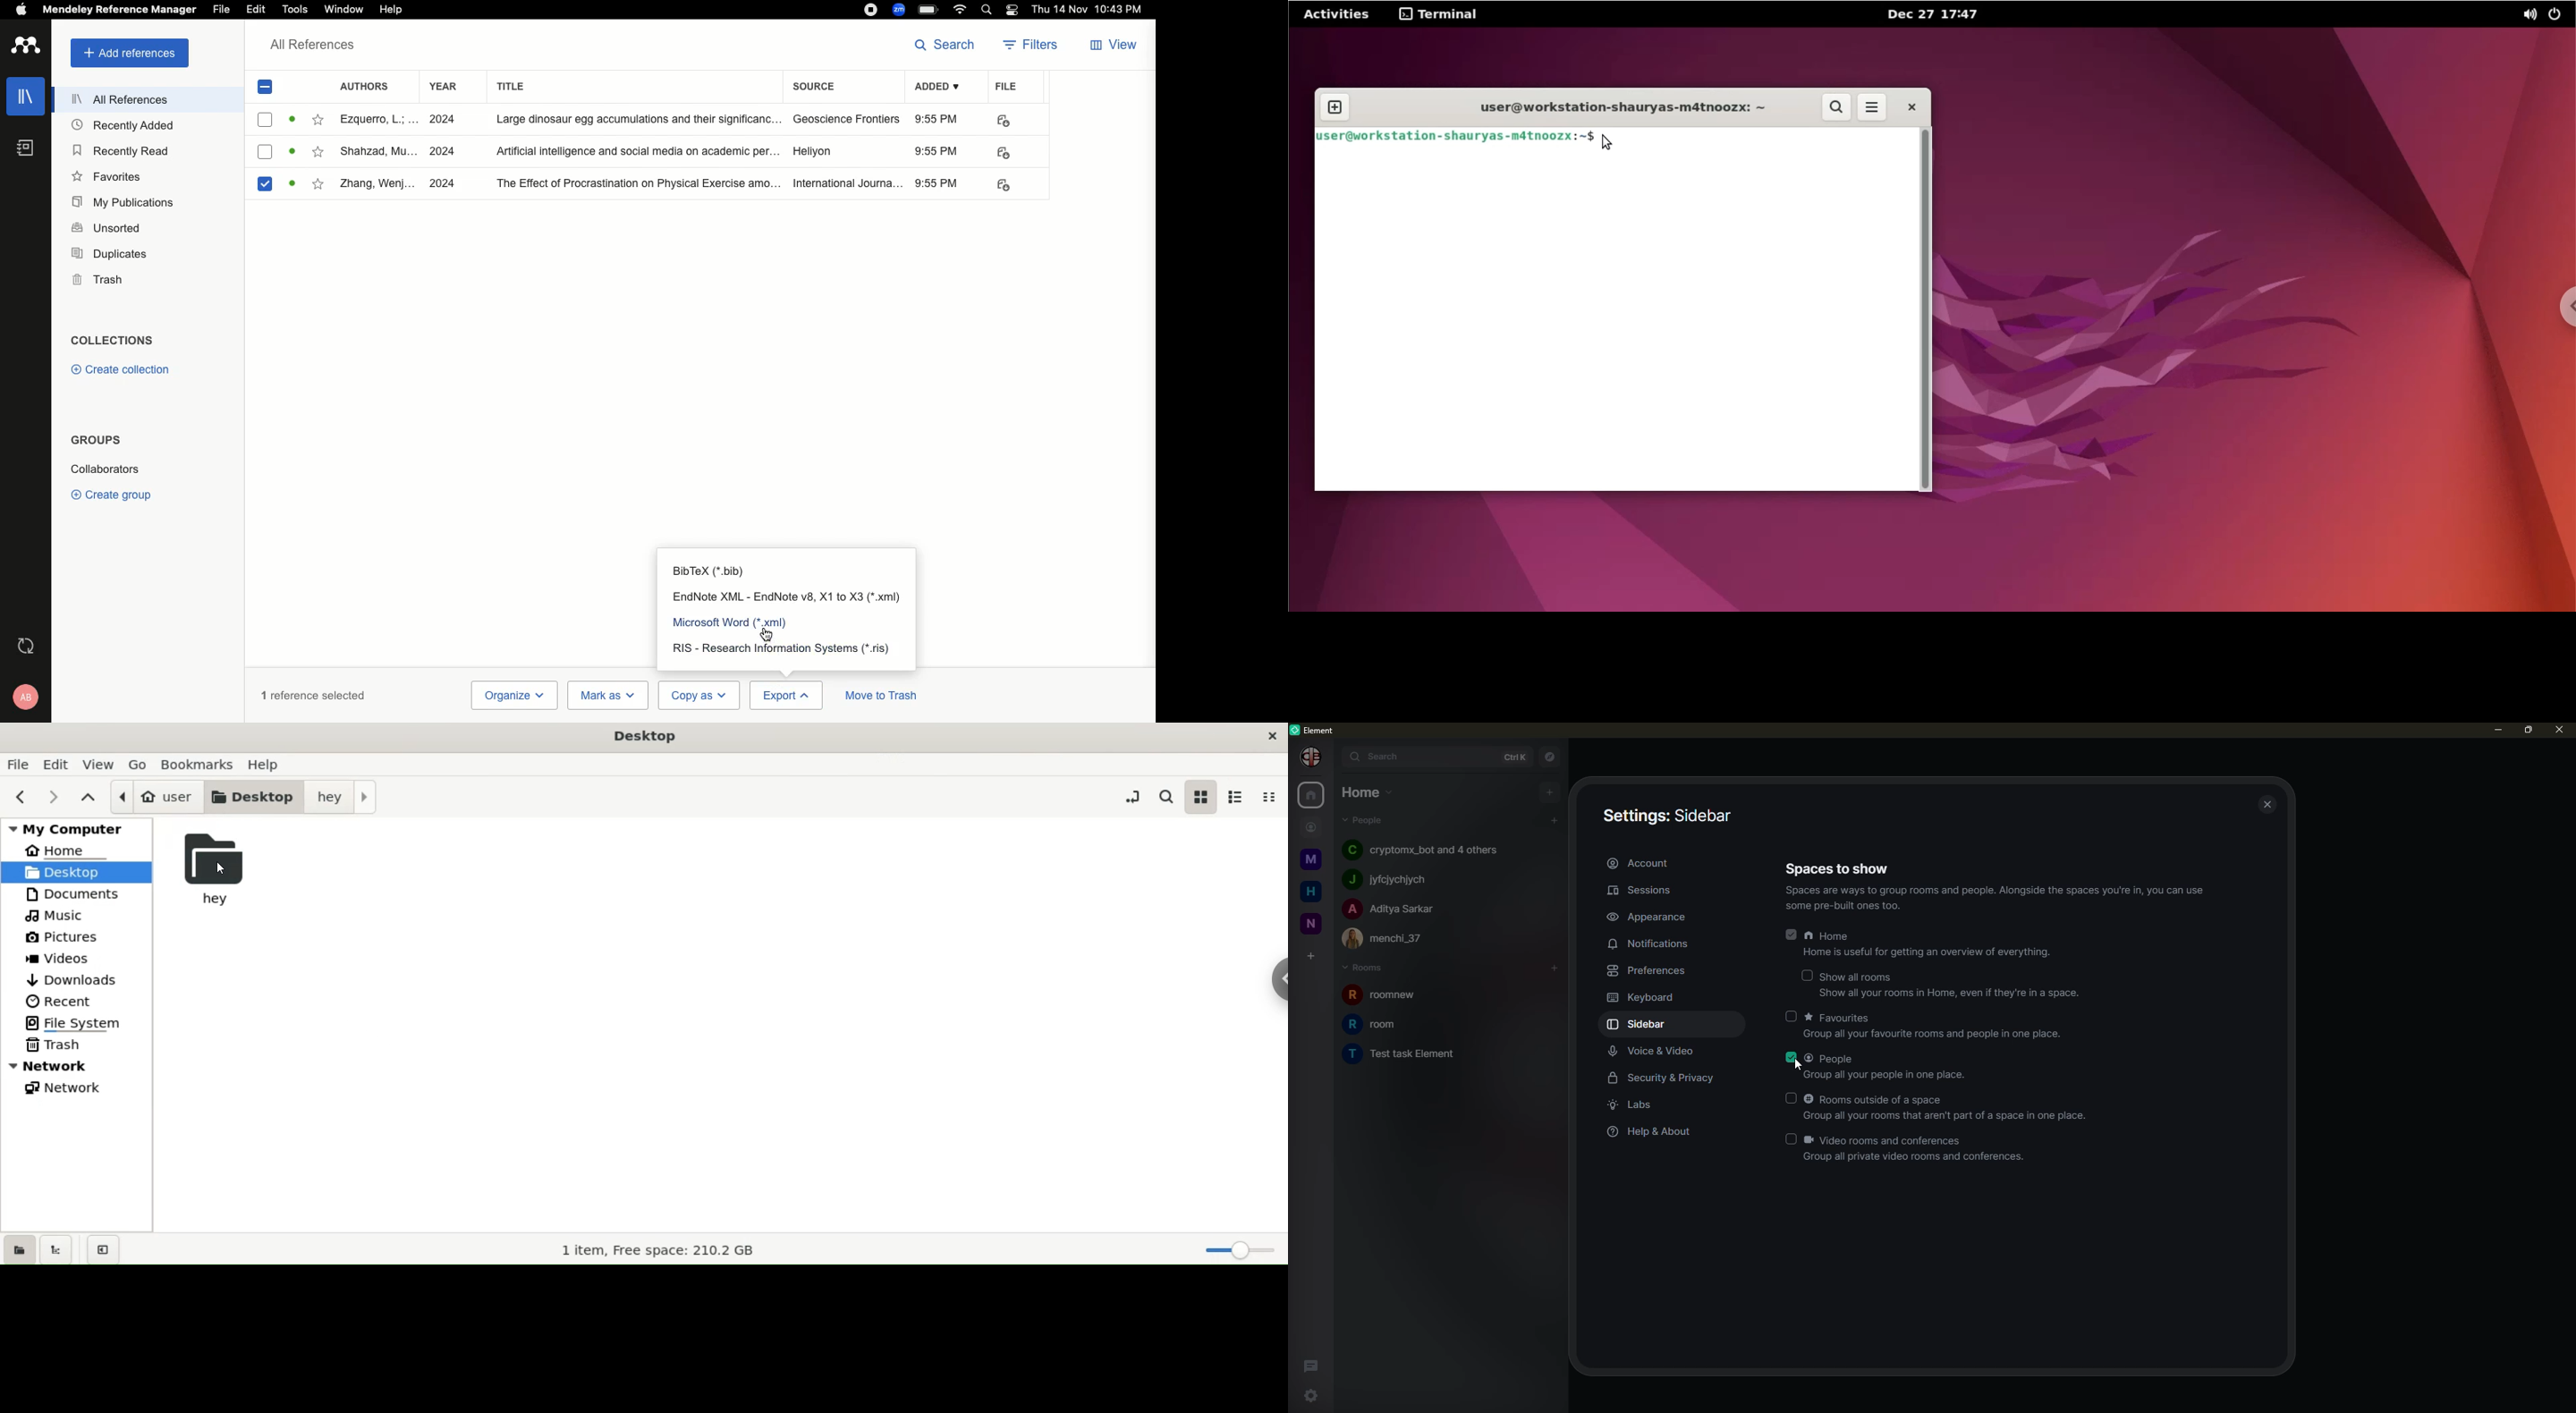 The width and height of the screenshot is (2576, 1428). What do you see at coordinates (316, 119) in the screenshot?
I see `Favorites` at bounding box center [316, 119].